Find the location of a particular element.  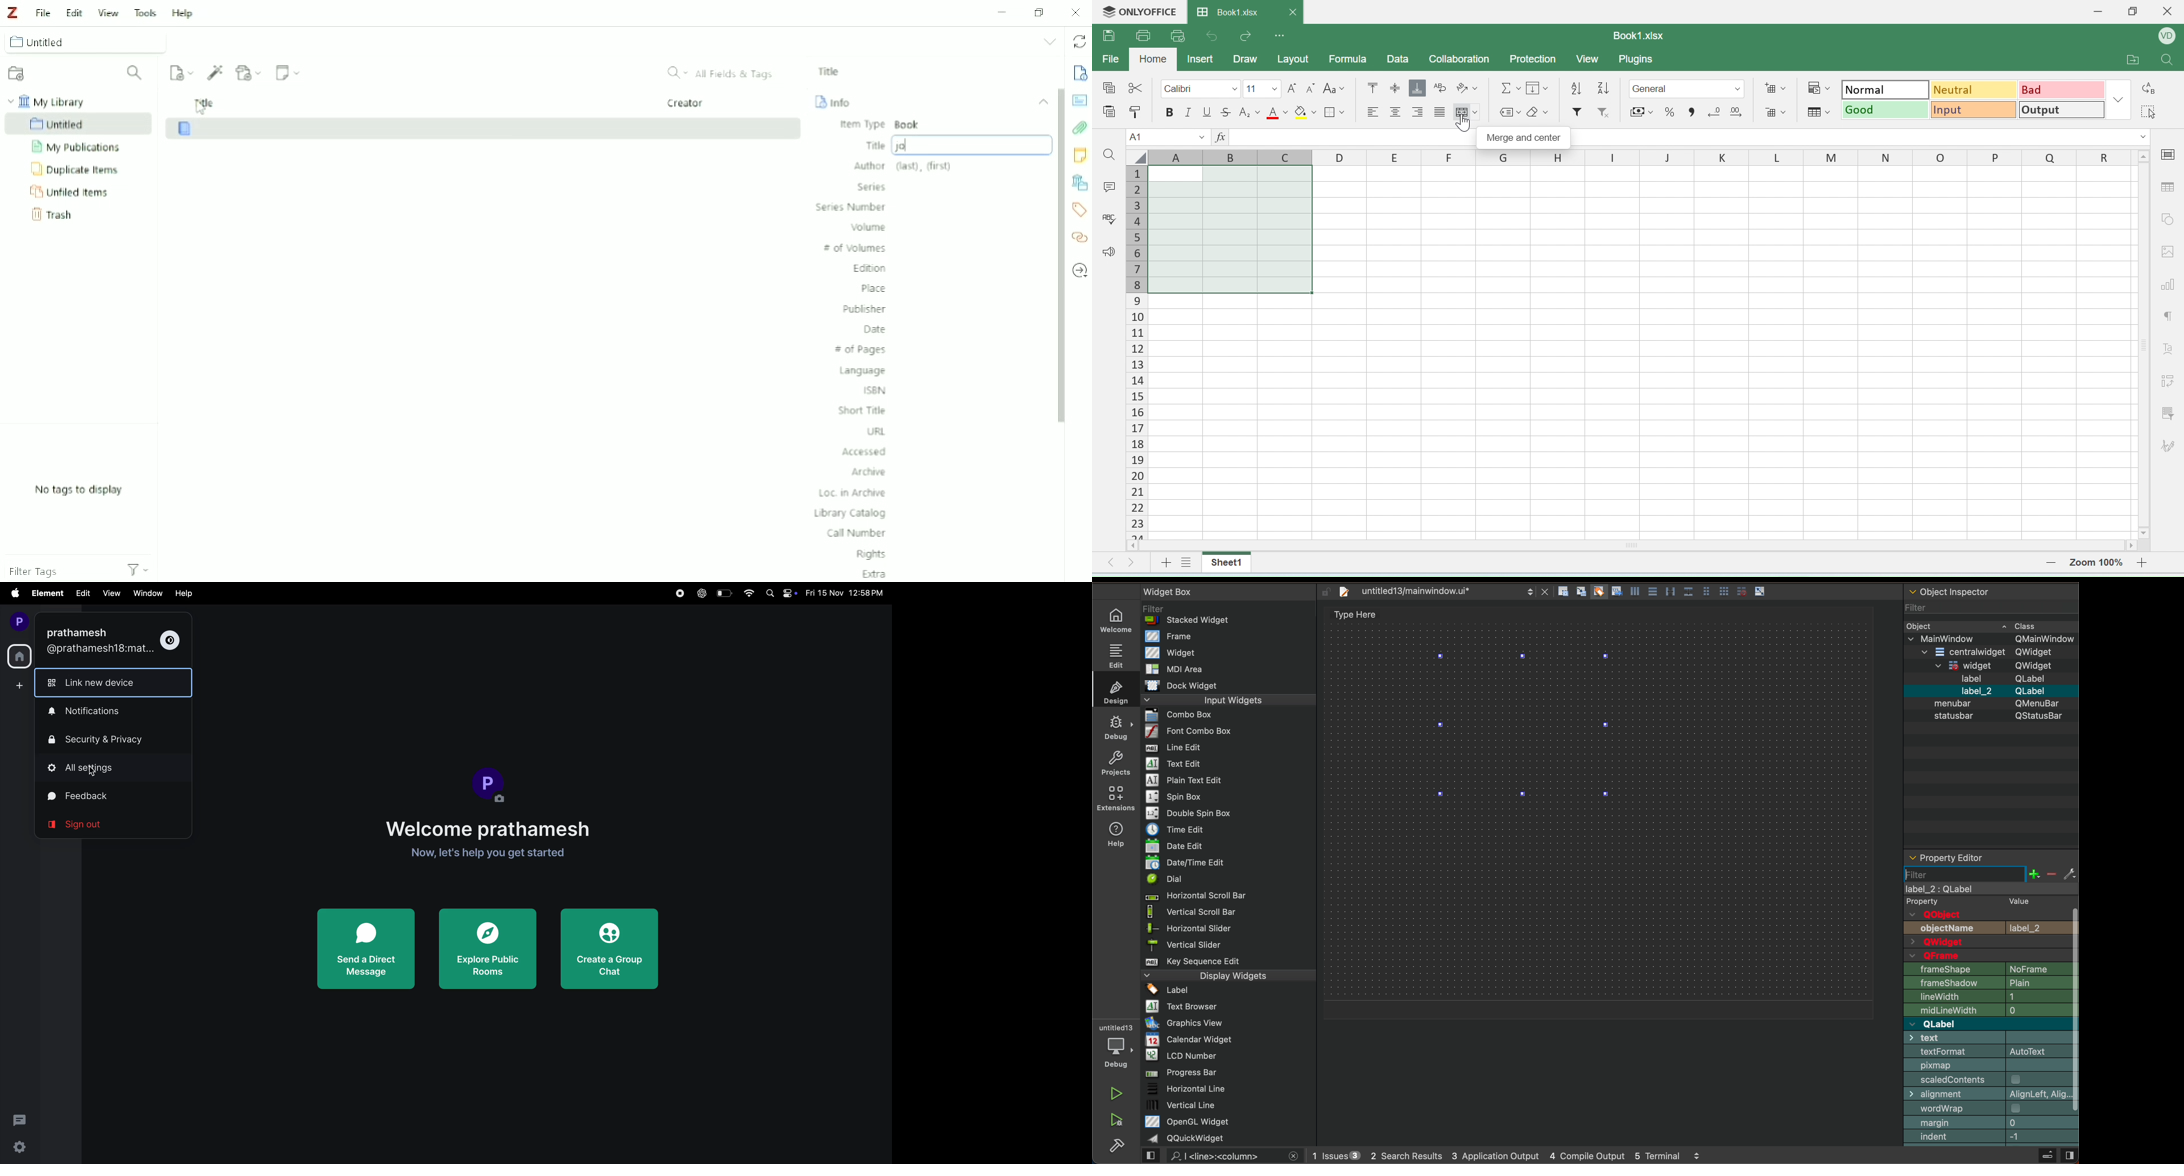

erase is located at coordinates (1538, 114).